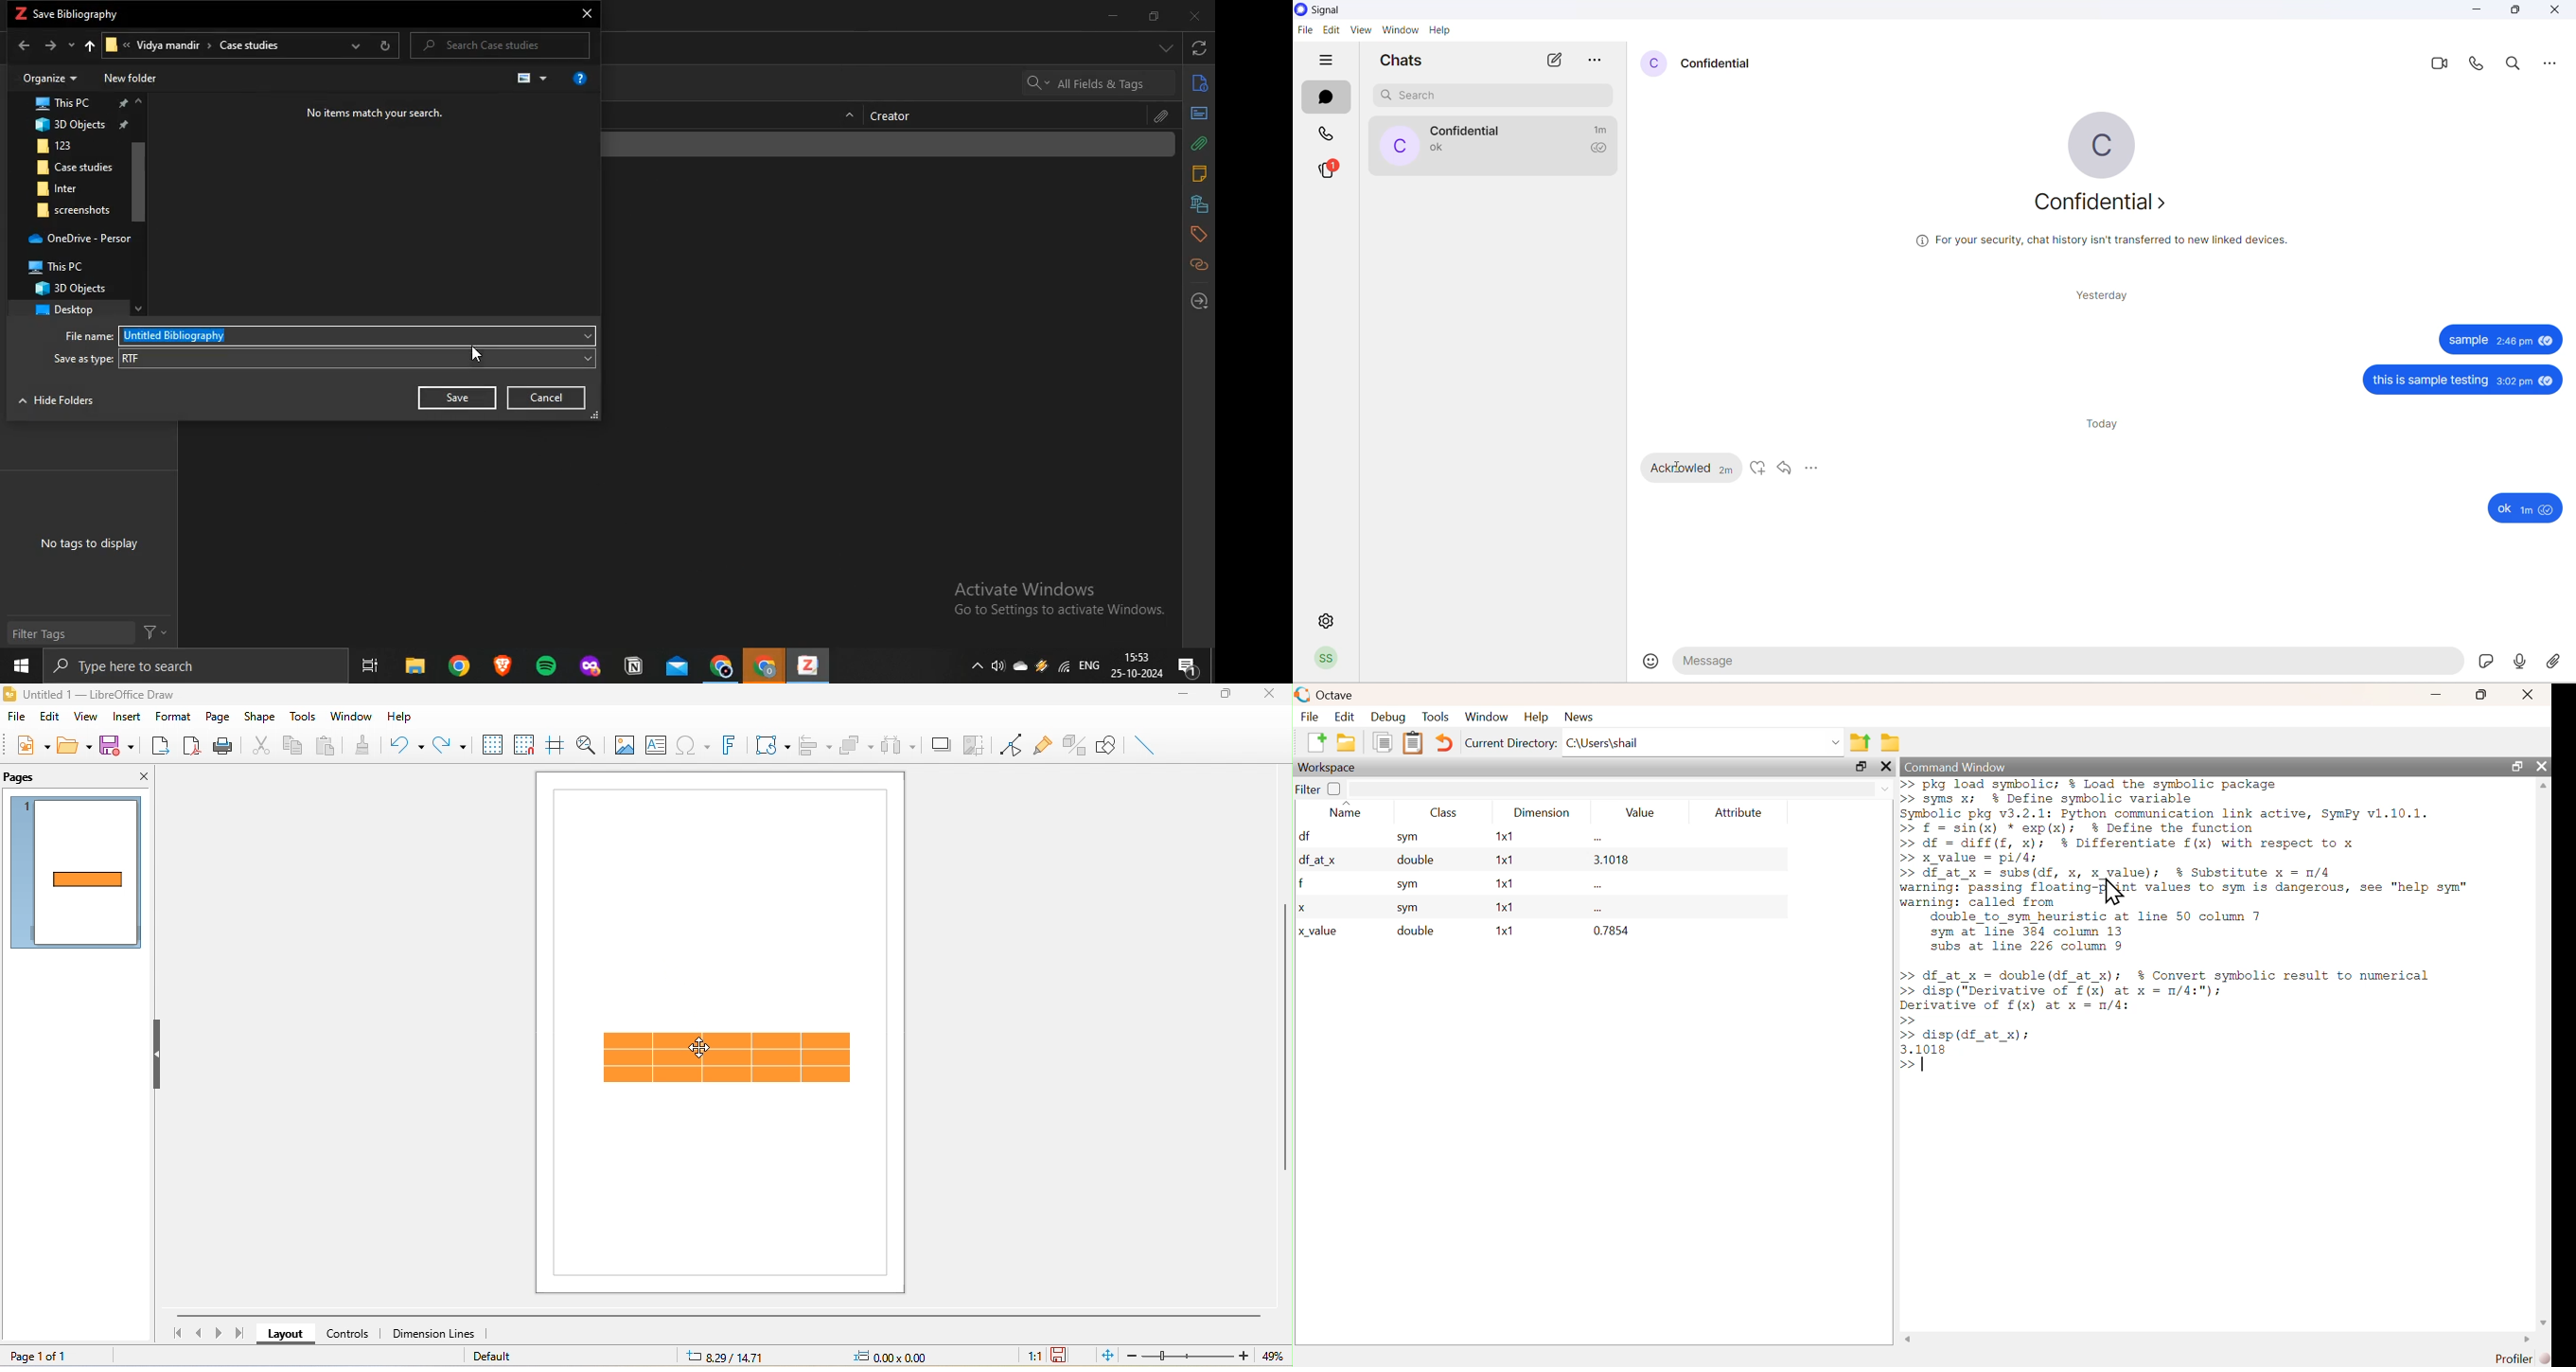 Image resolution: width=2576 pixels, height=1372 pixels. Describe the element at coordinates (1013, 745) in the screenshot. I see `toggle point edit mode` at that location.